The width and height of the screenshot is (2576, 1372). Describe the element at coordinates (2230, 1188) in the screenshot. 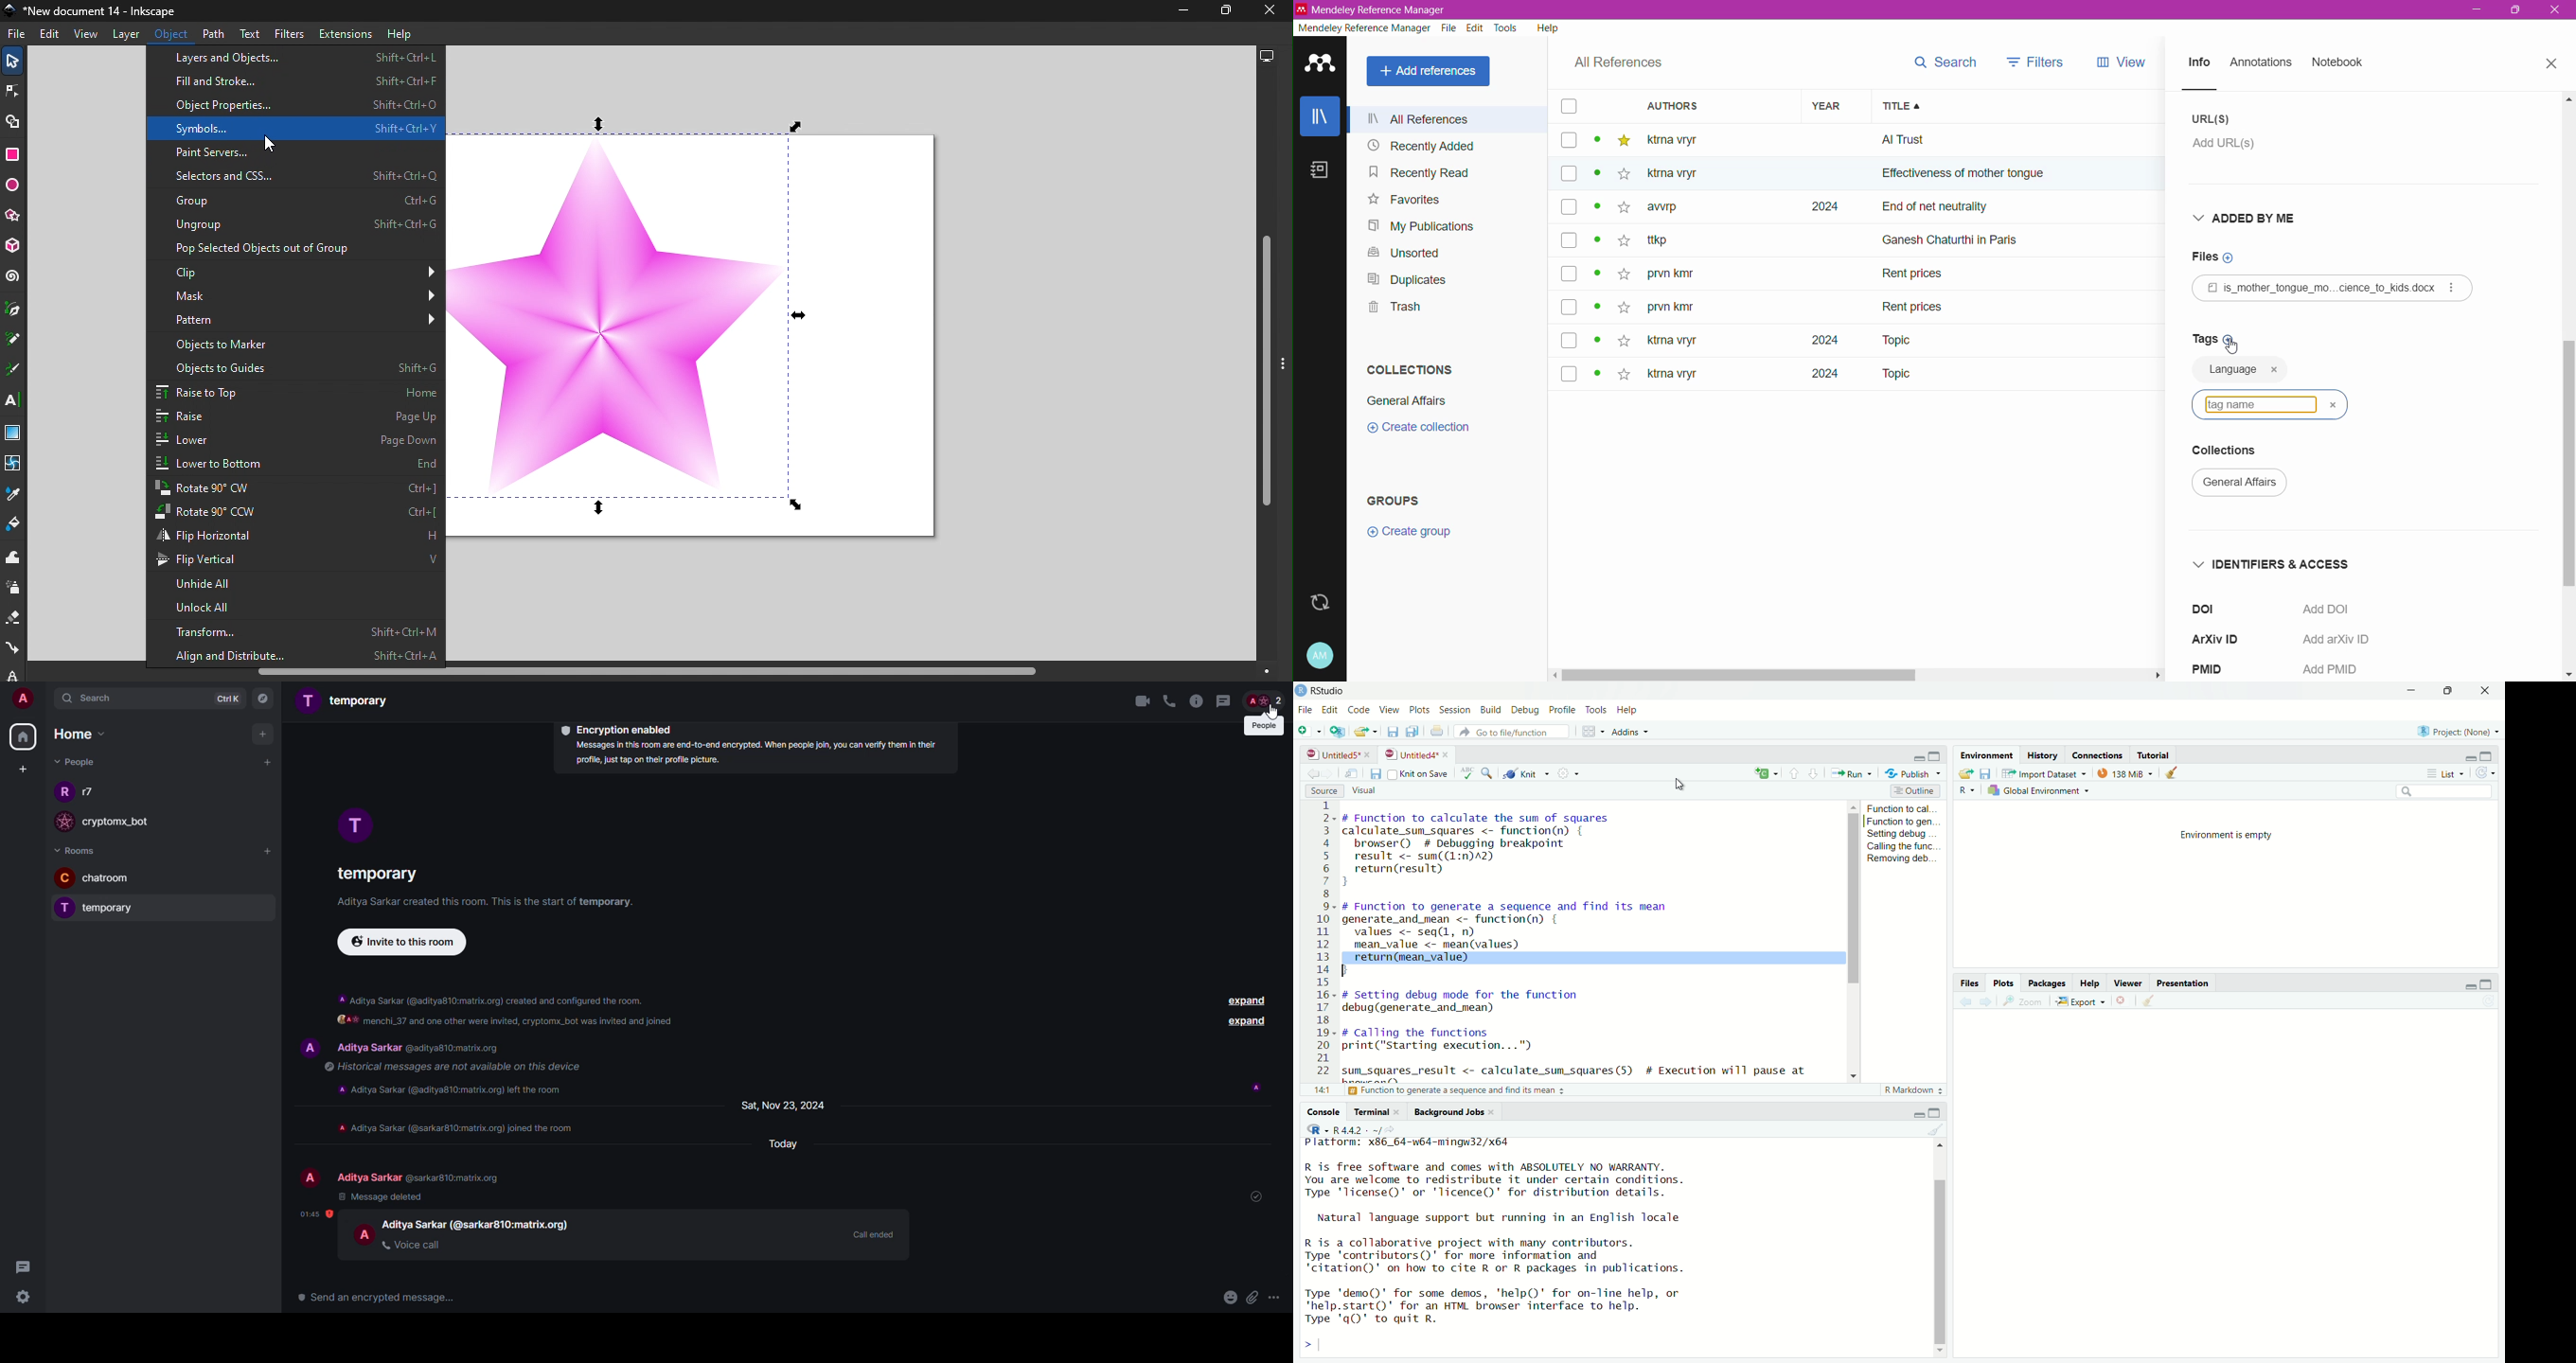

I see `empty plot area` at that location.